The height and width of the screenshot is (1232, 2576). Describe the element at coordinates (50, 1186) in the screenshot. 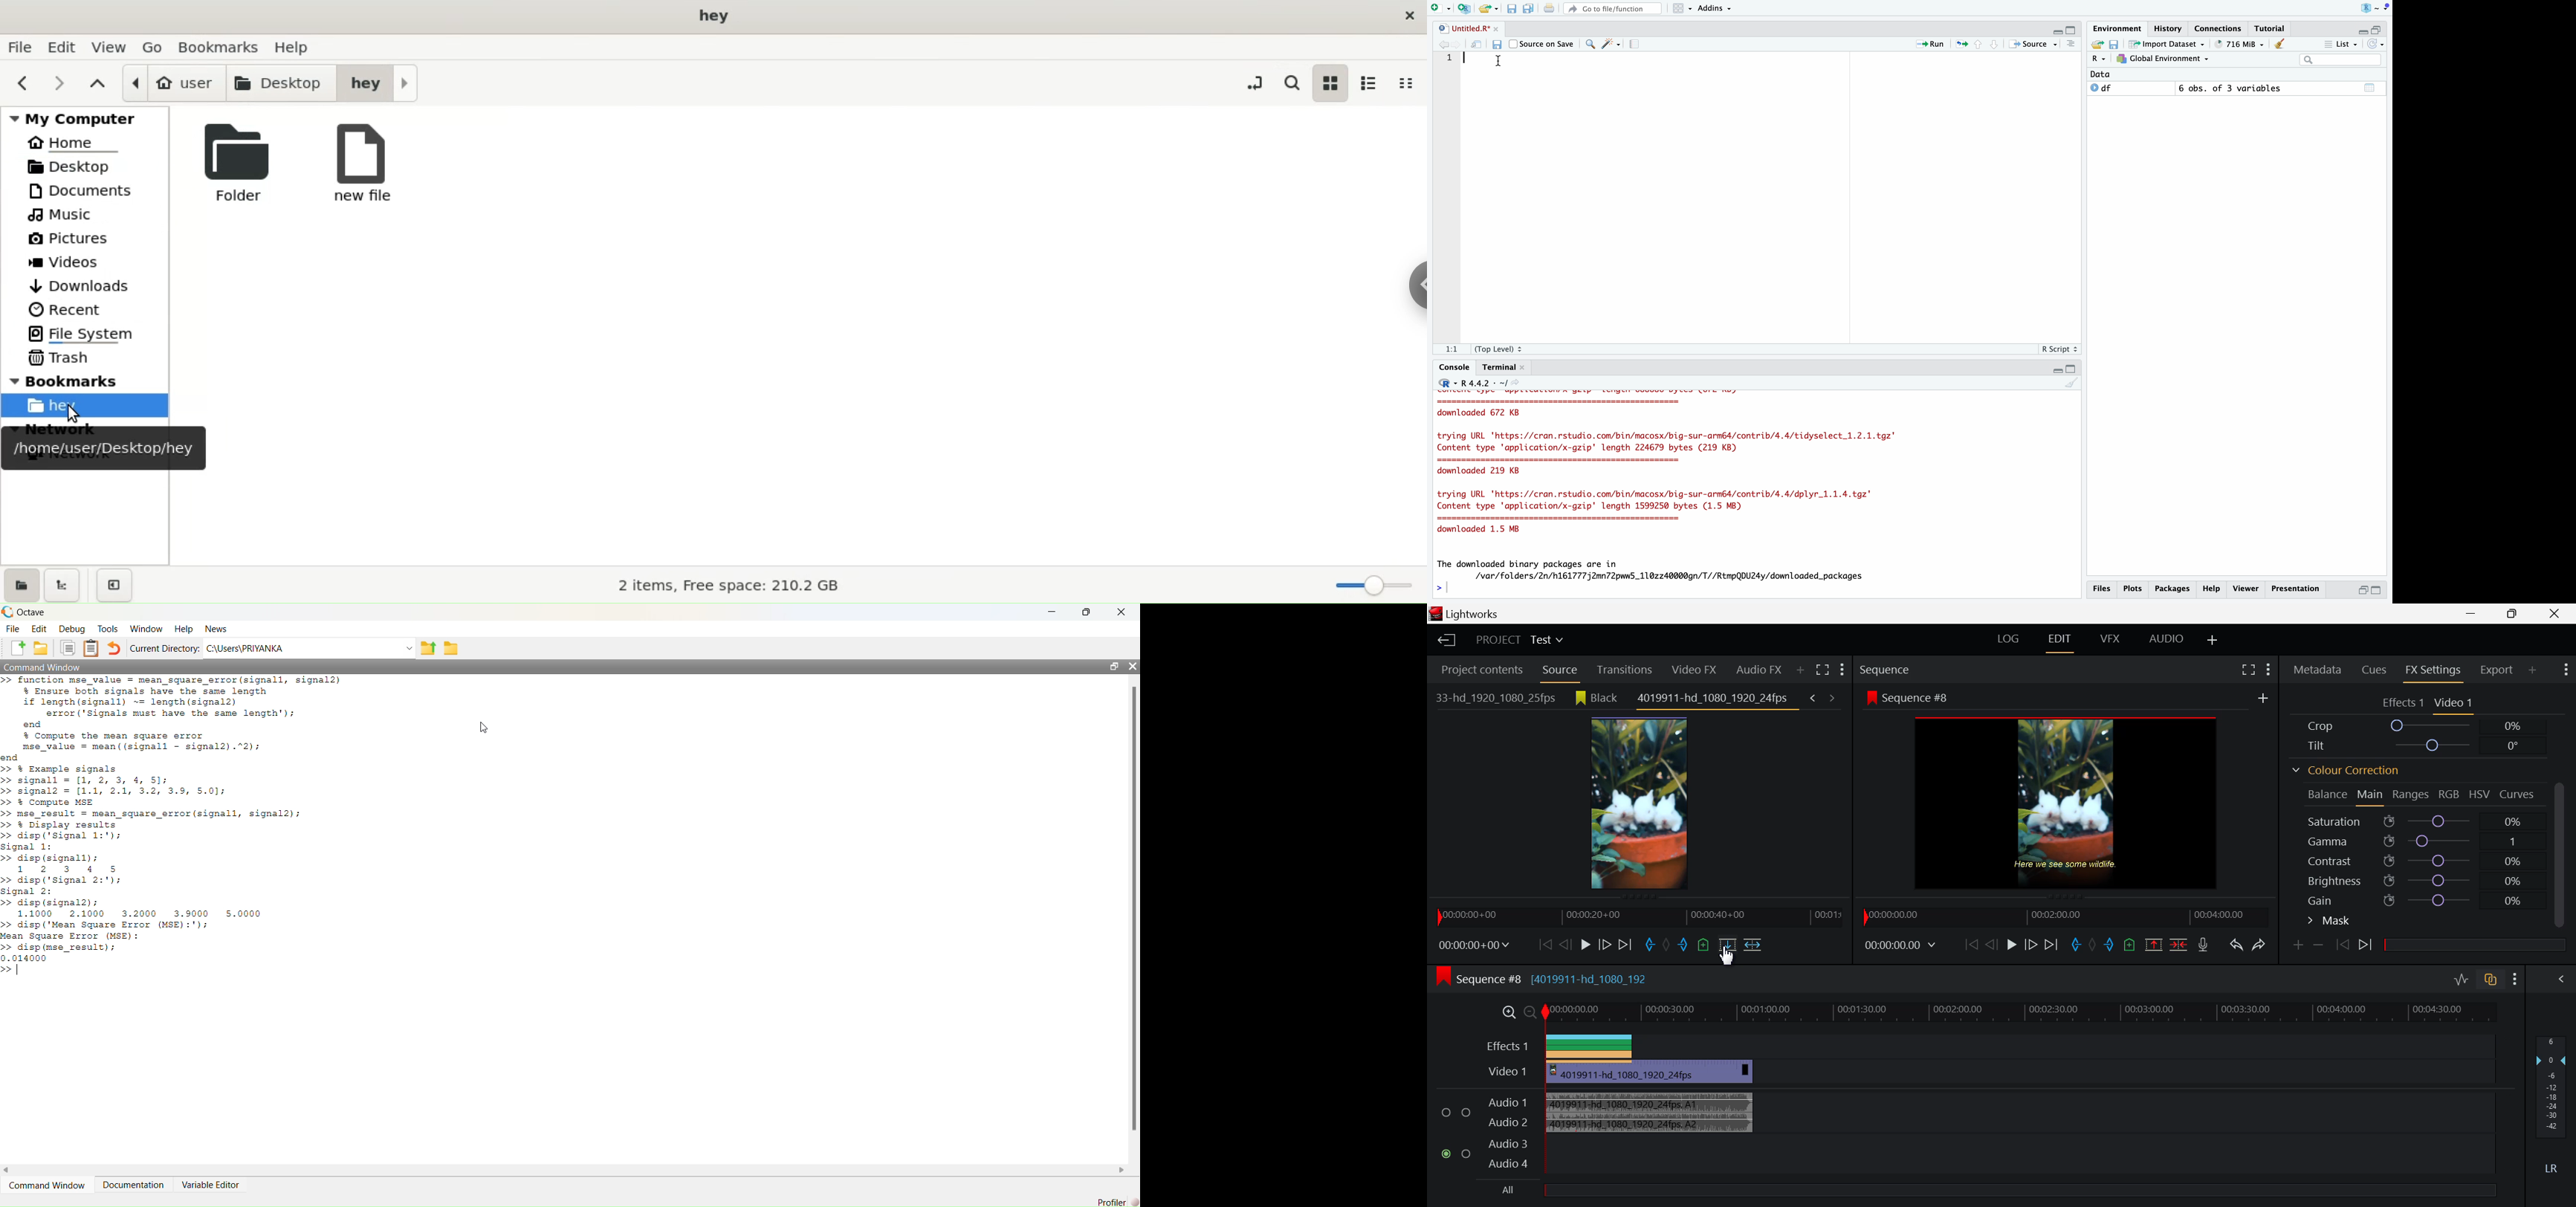

I see `Command Window` at that location.